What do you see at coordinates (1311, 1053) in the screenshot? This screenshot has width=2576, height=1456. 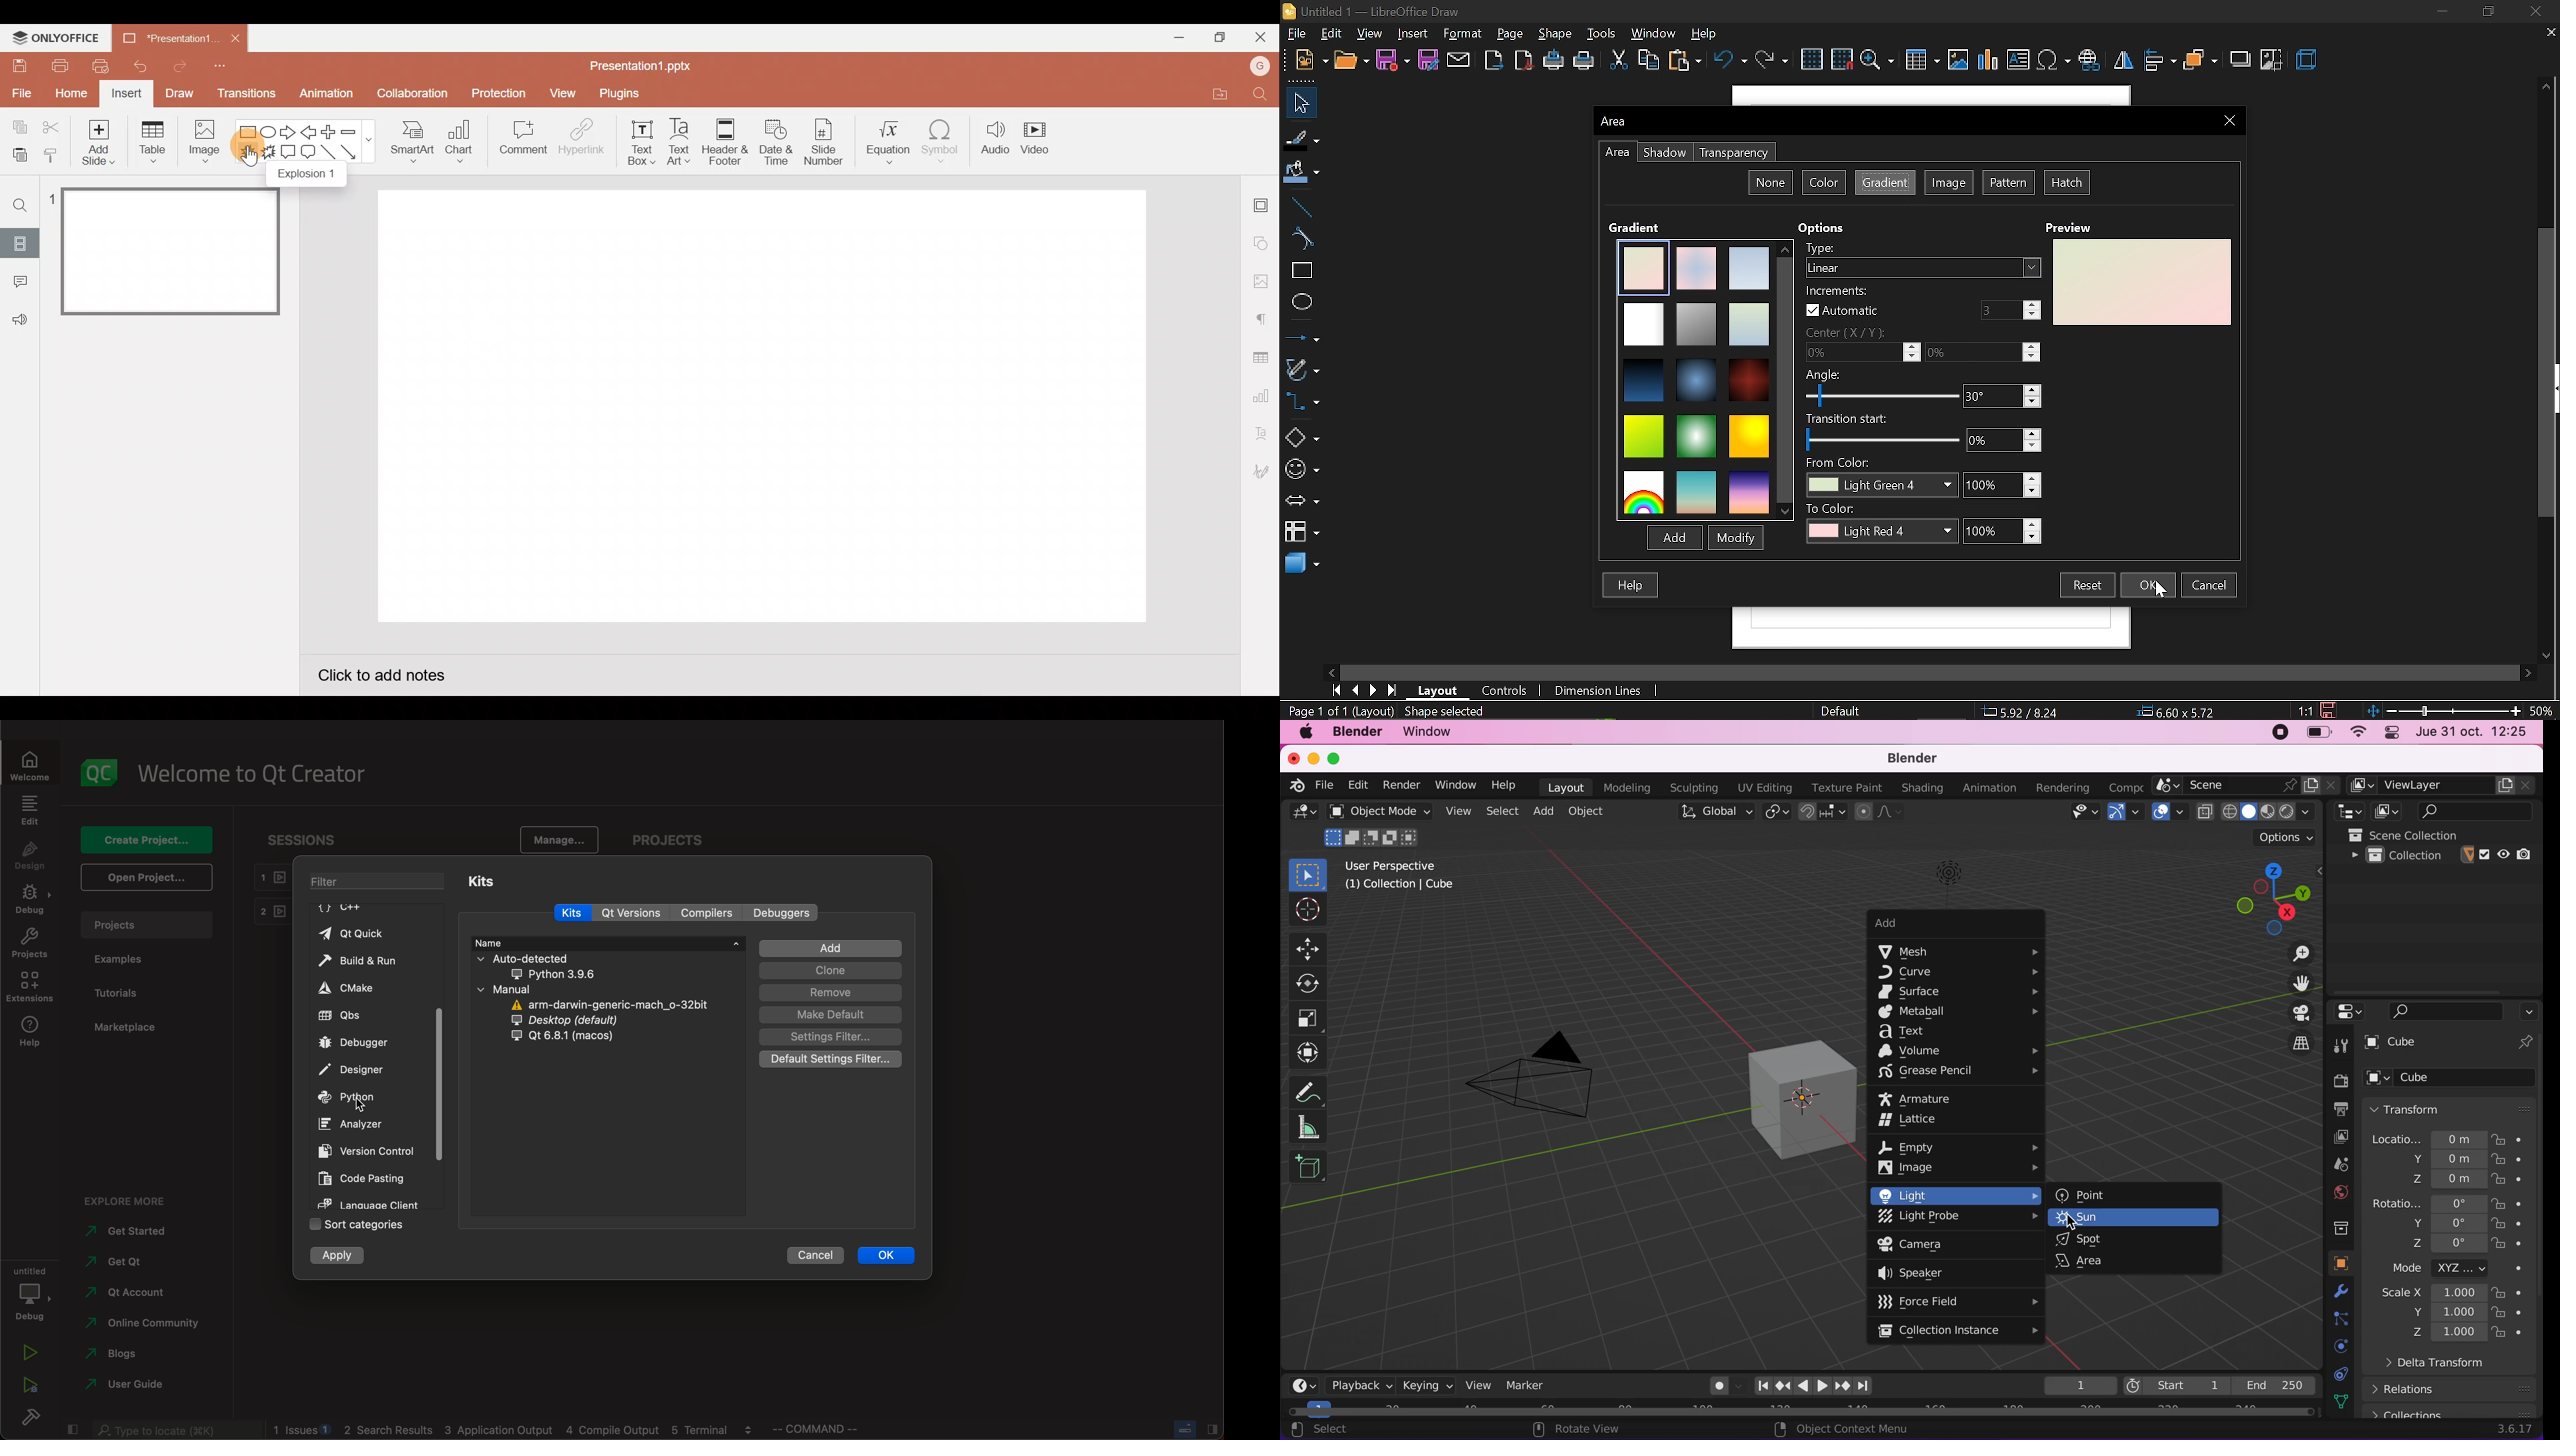 I see `transform` at bounding box center [1311, 1053].